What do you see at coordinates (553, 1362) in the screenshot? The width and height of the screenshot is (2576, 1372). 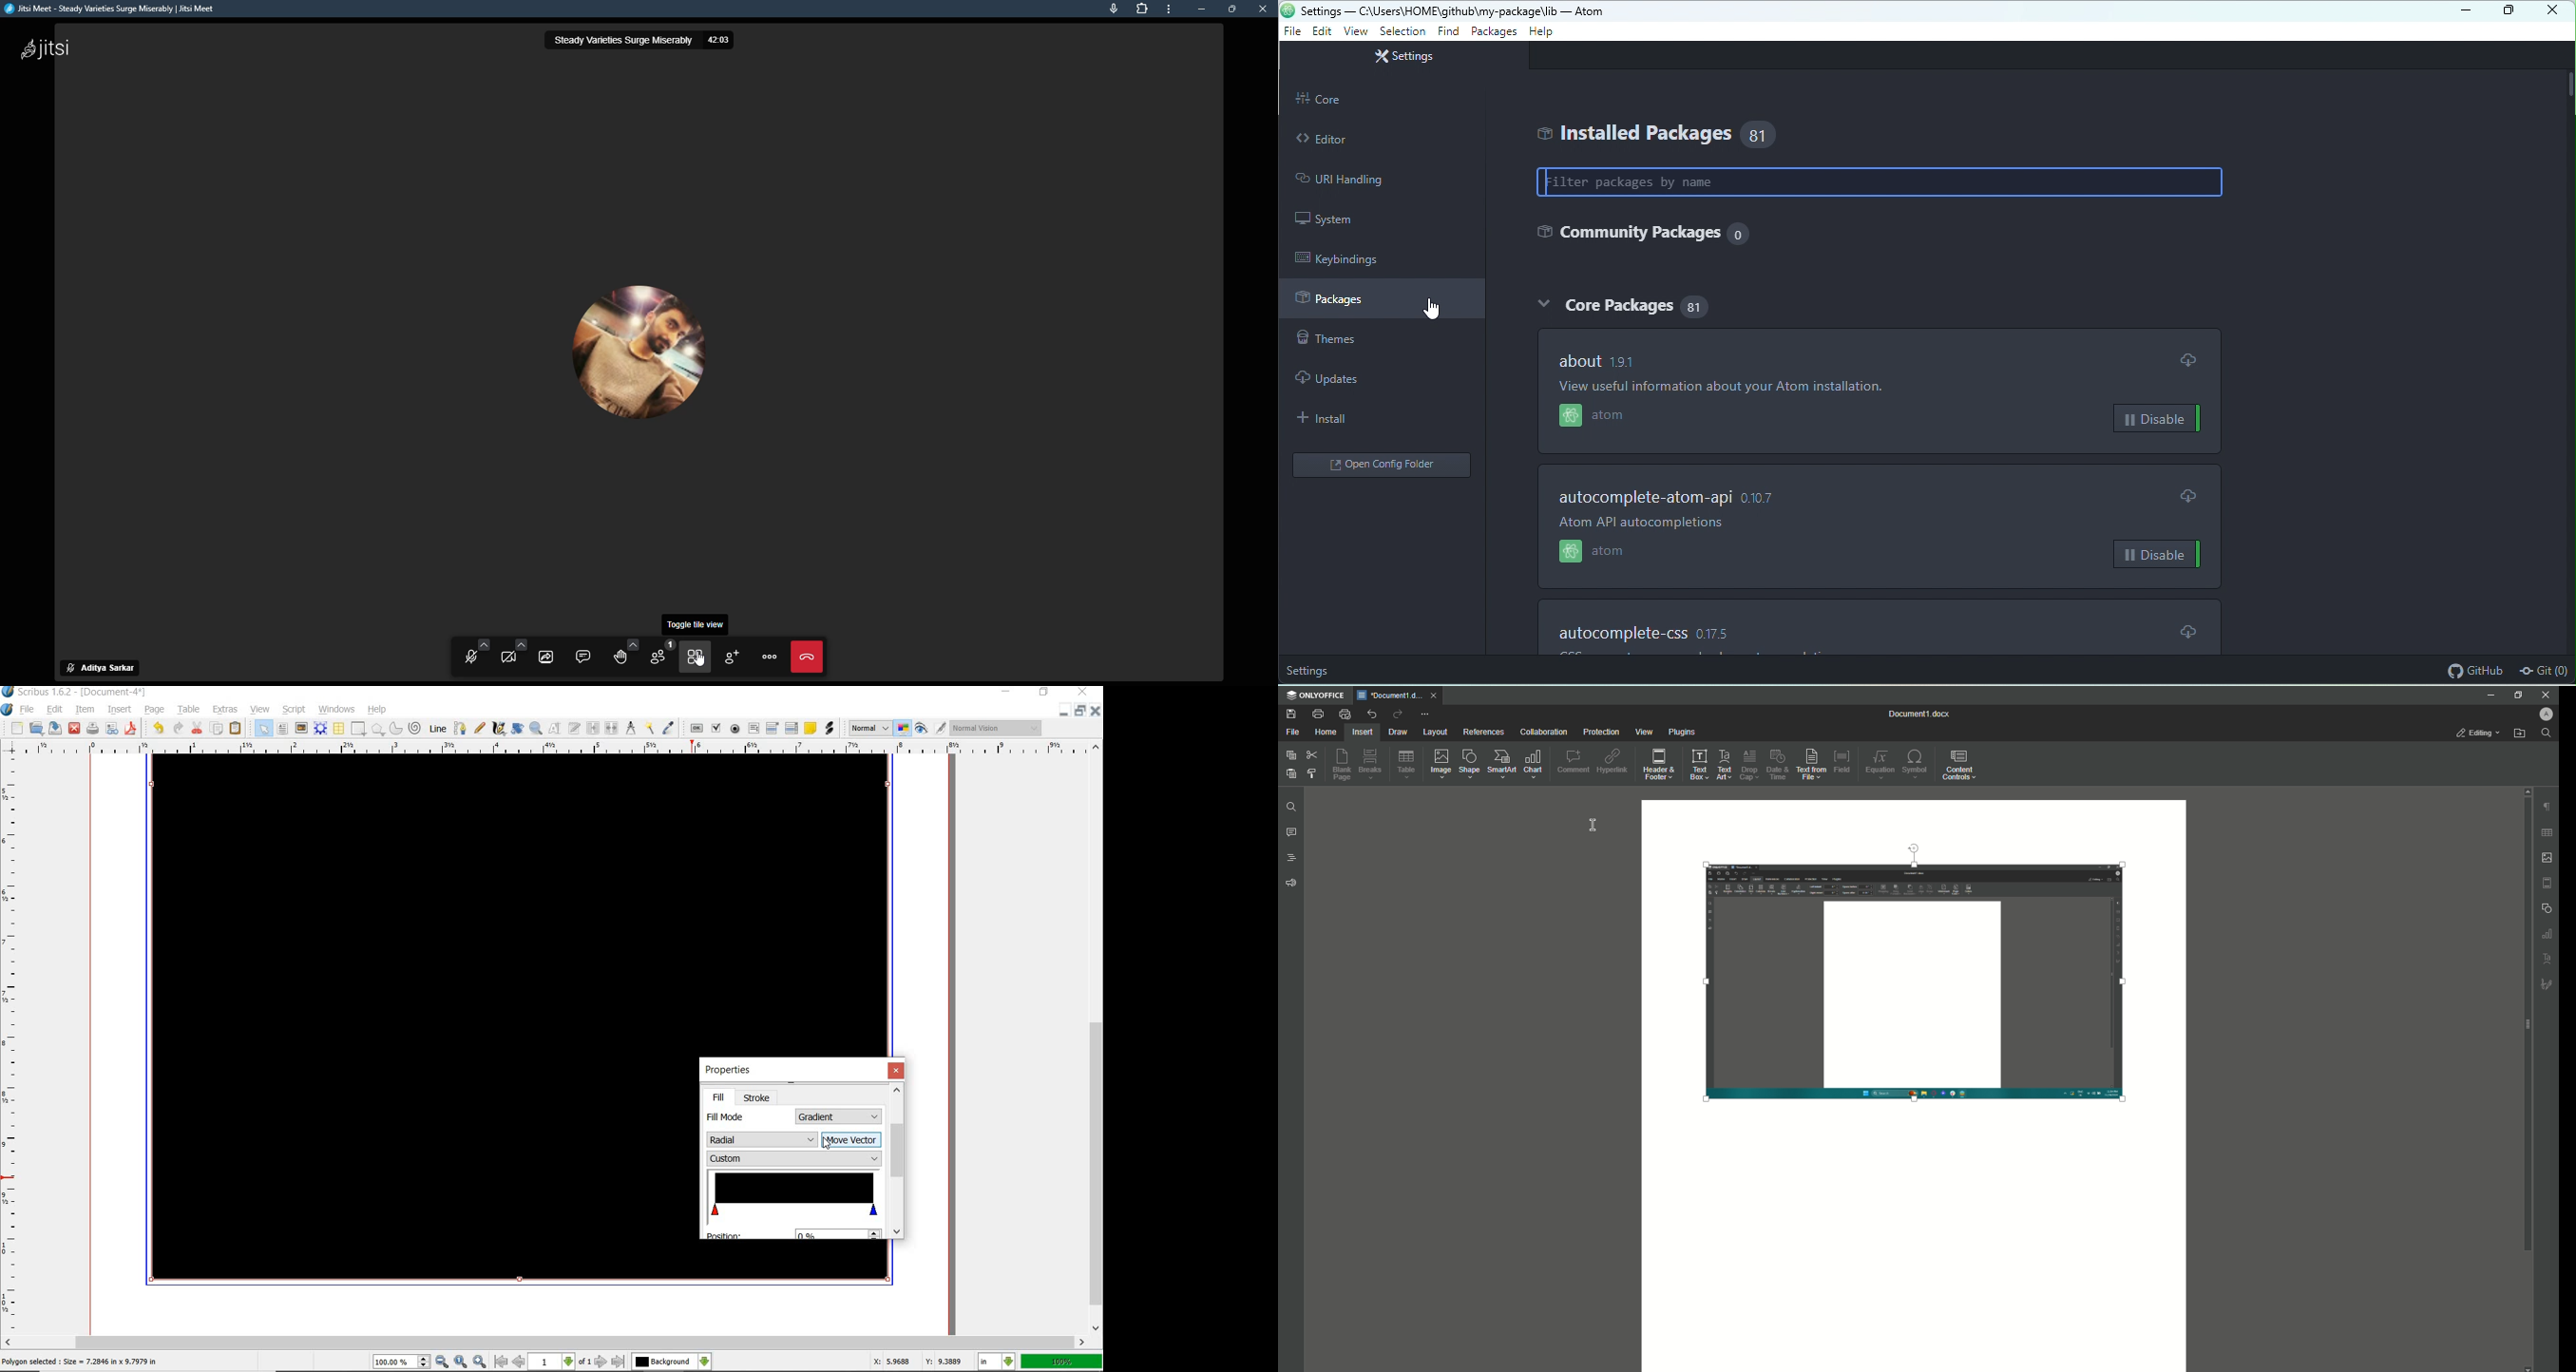 I see `1` at bounding box center [553, 1362].